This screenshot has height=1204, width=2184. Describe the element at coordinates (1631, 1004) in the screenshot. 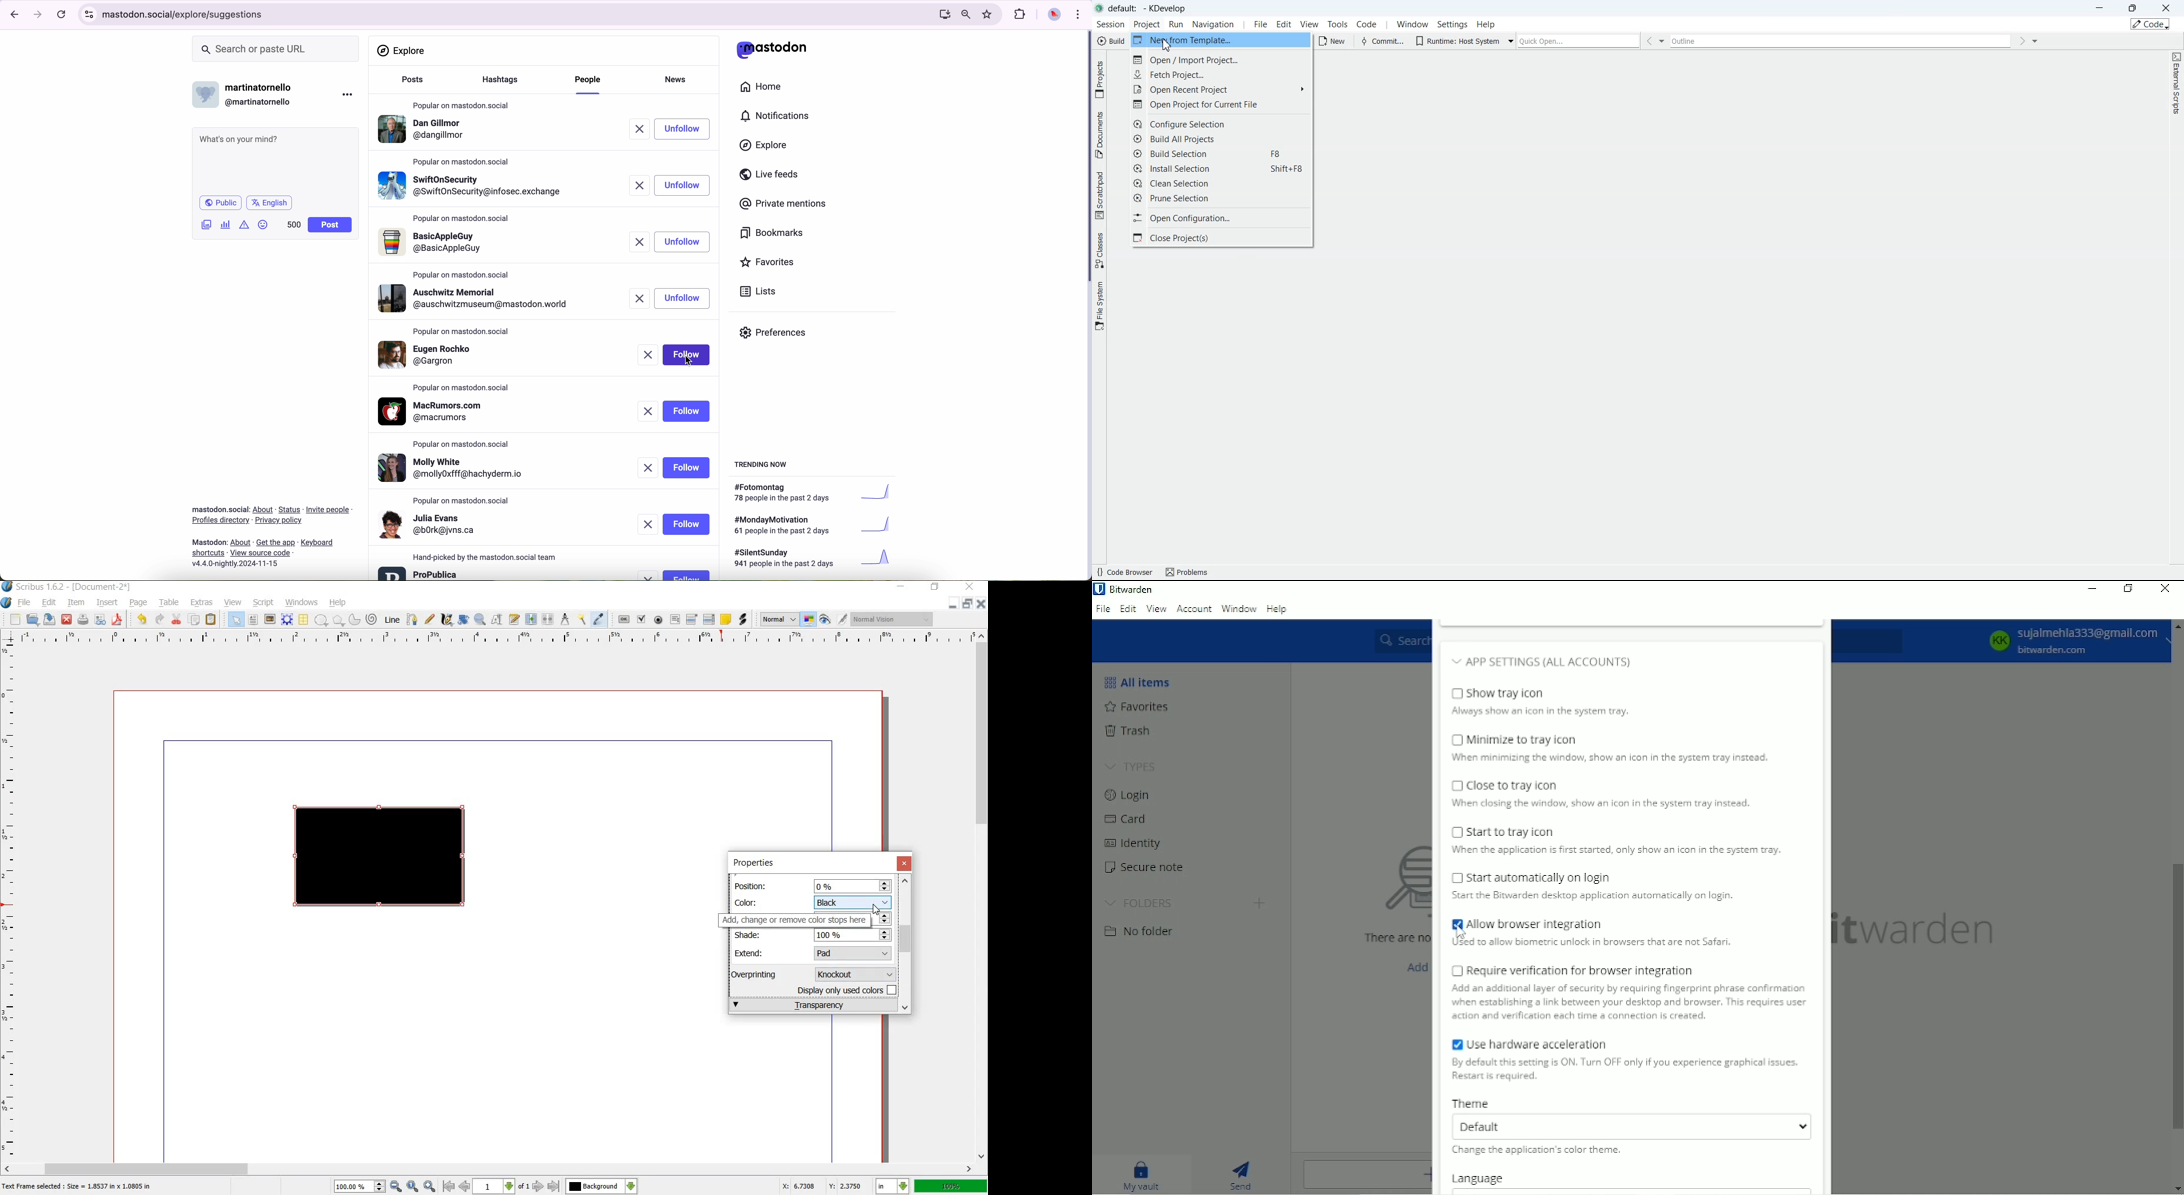

I see `Add an additional layer of security by requiring fingerprint phrase confirmation when establishing a link between your desktop and browser. This requires user action and verification each time a connection is created.` at that location.